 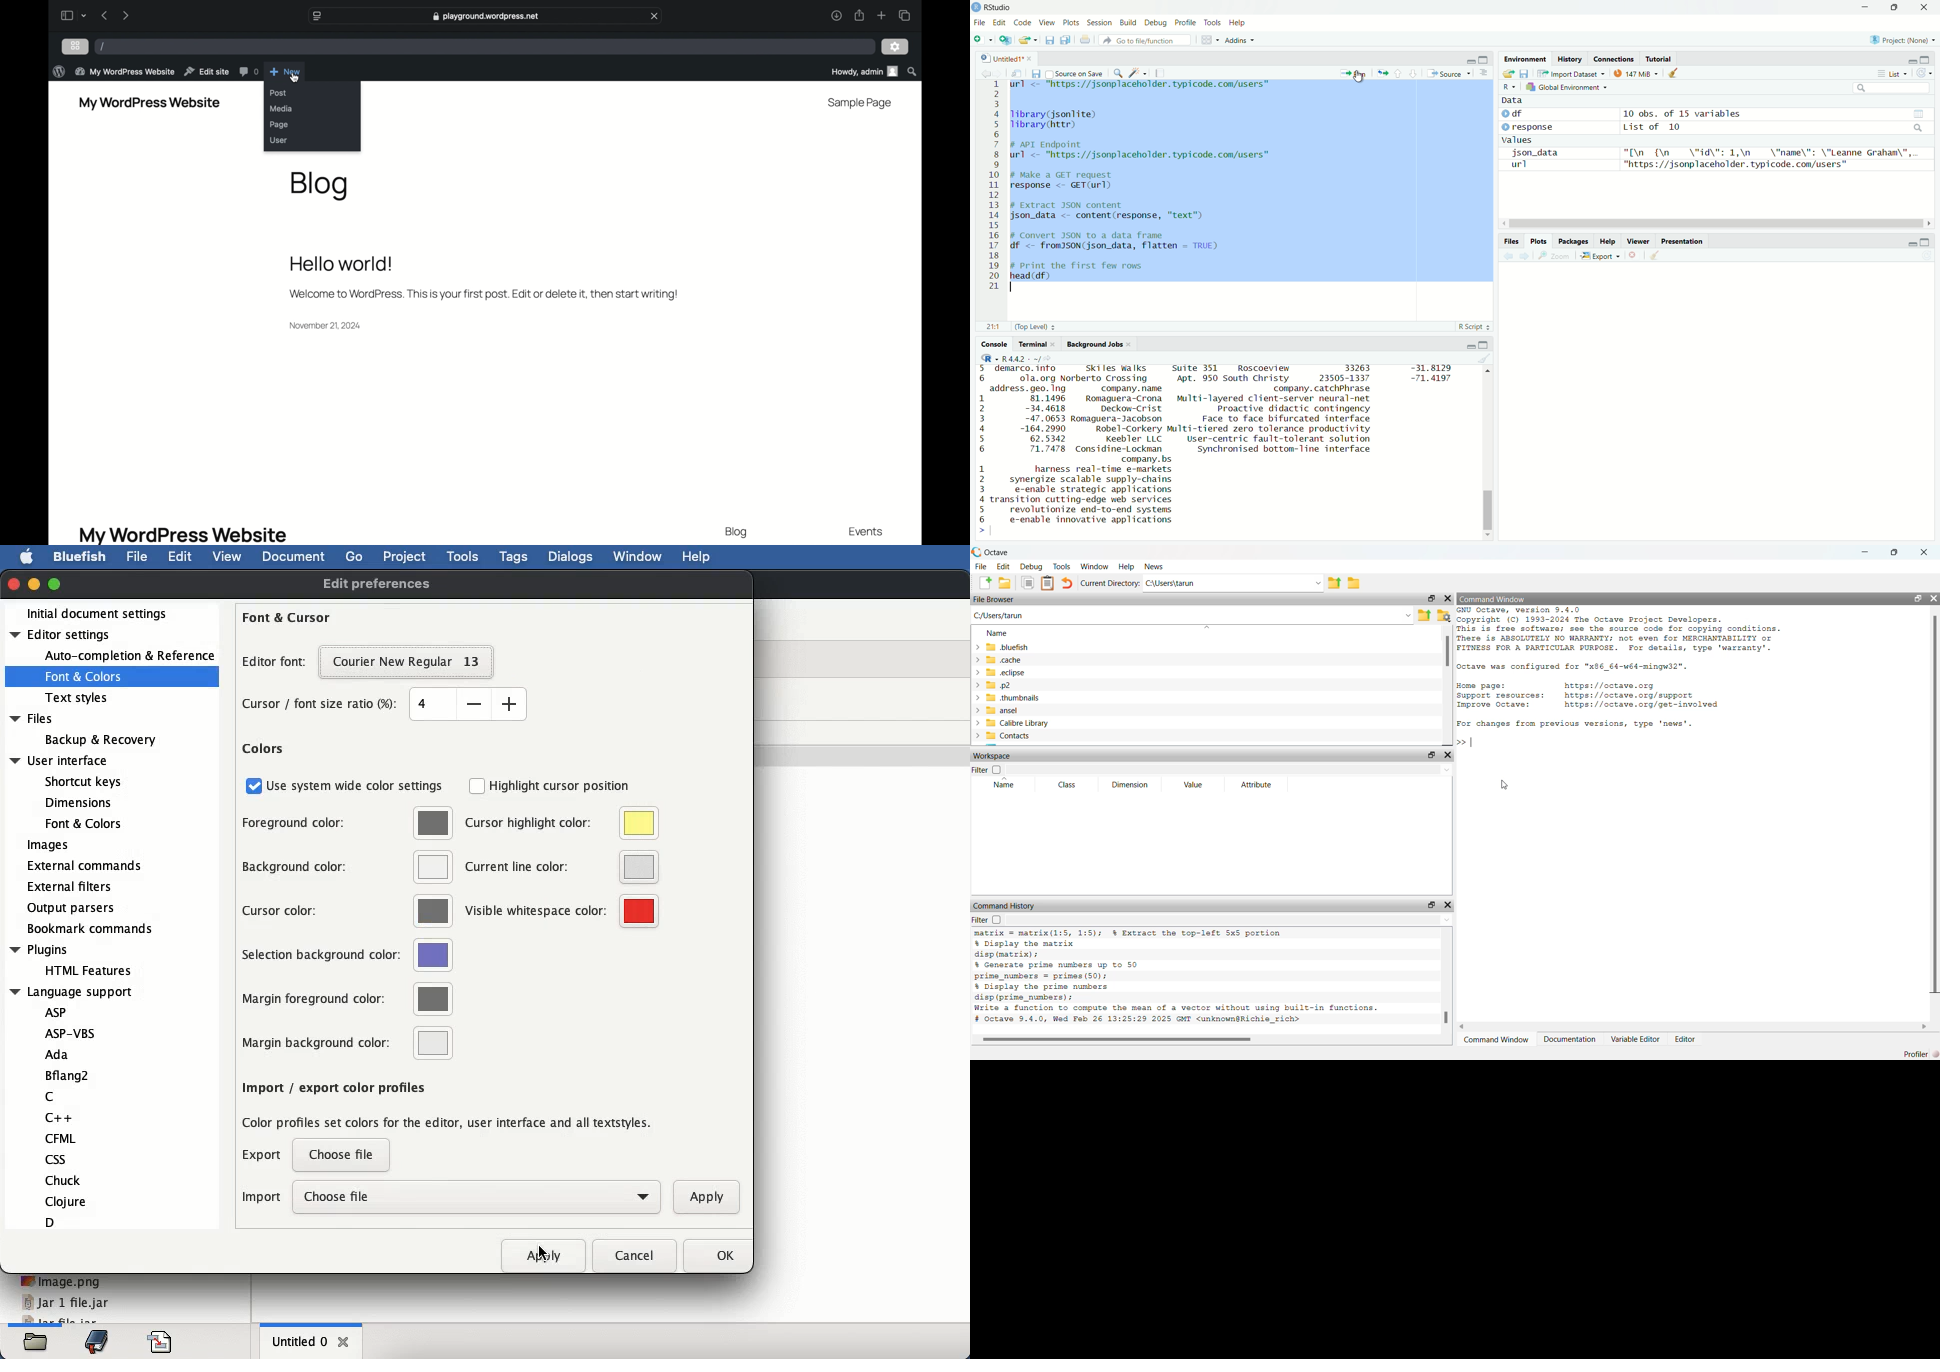 I want to click on settings, so click(x=895, y=47).